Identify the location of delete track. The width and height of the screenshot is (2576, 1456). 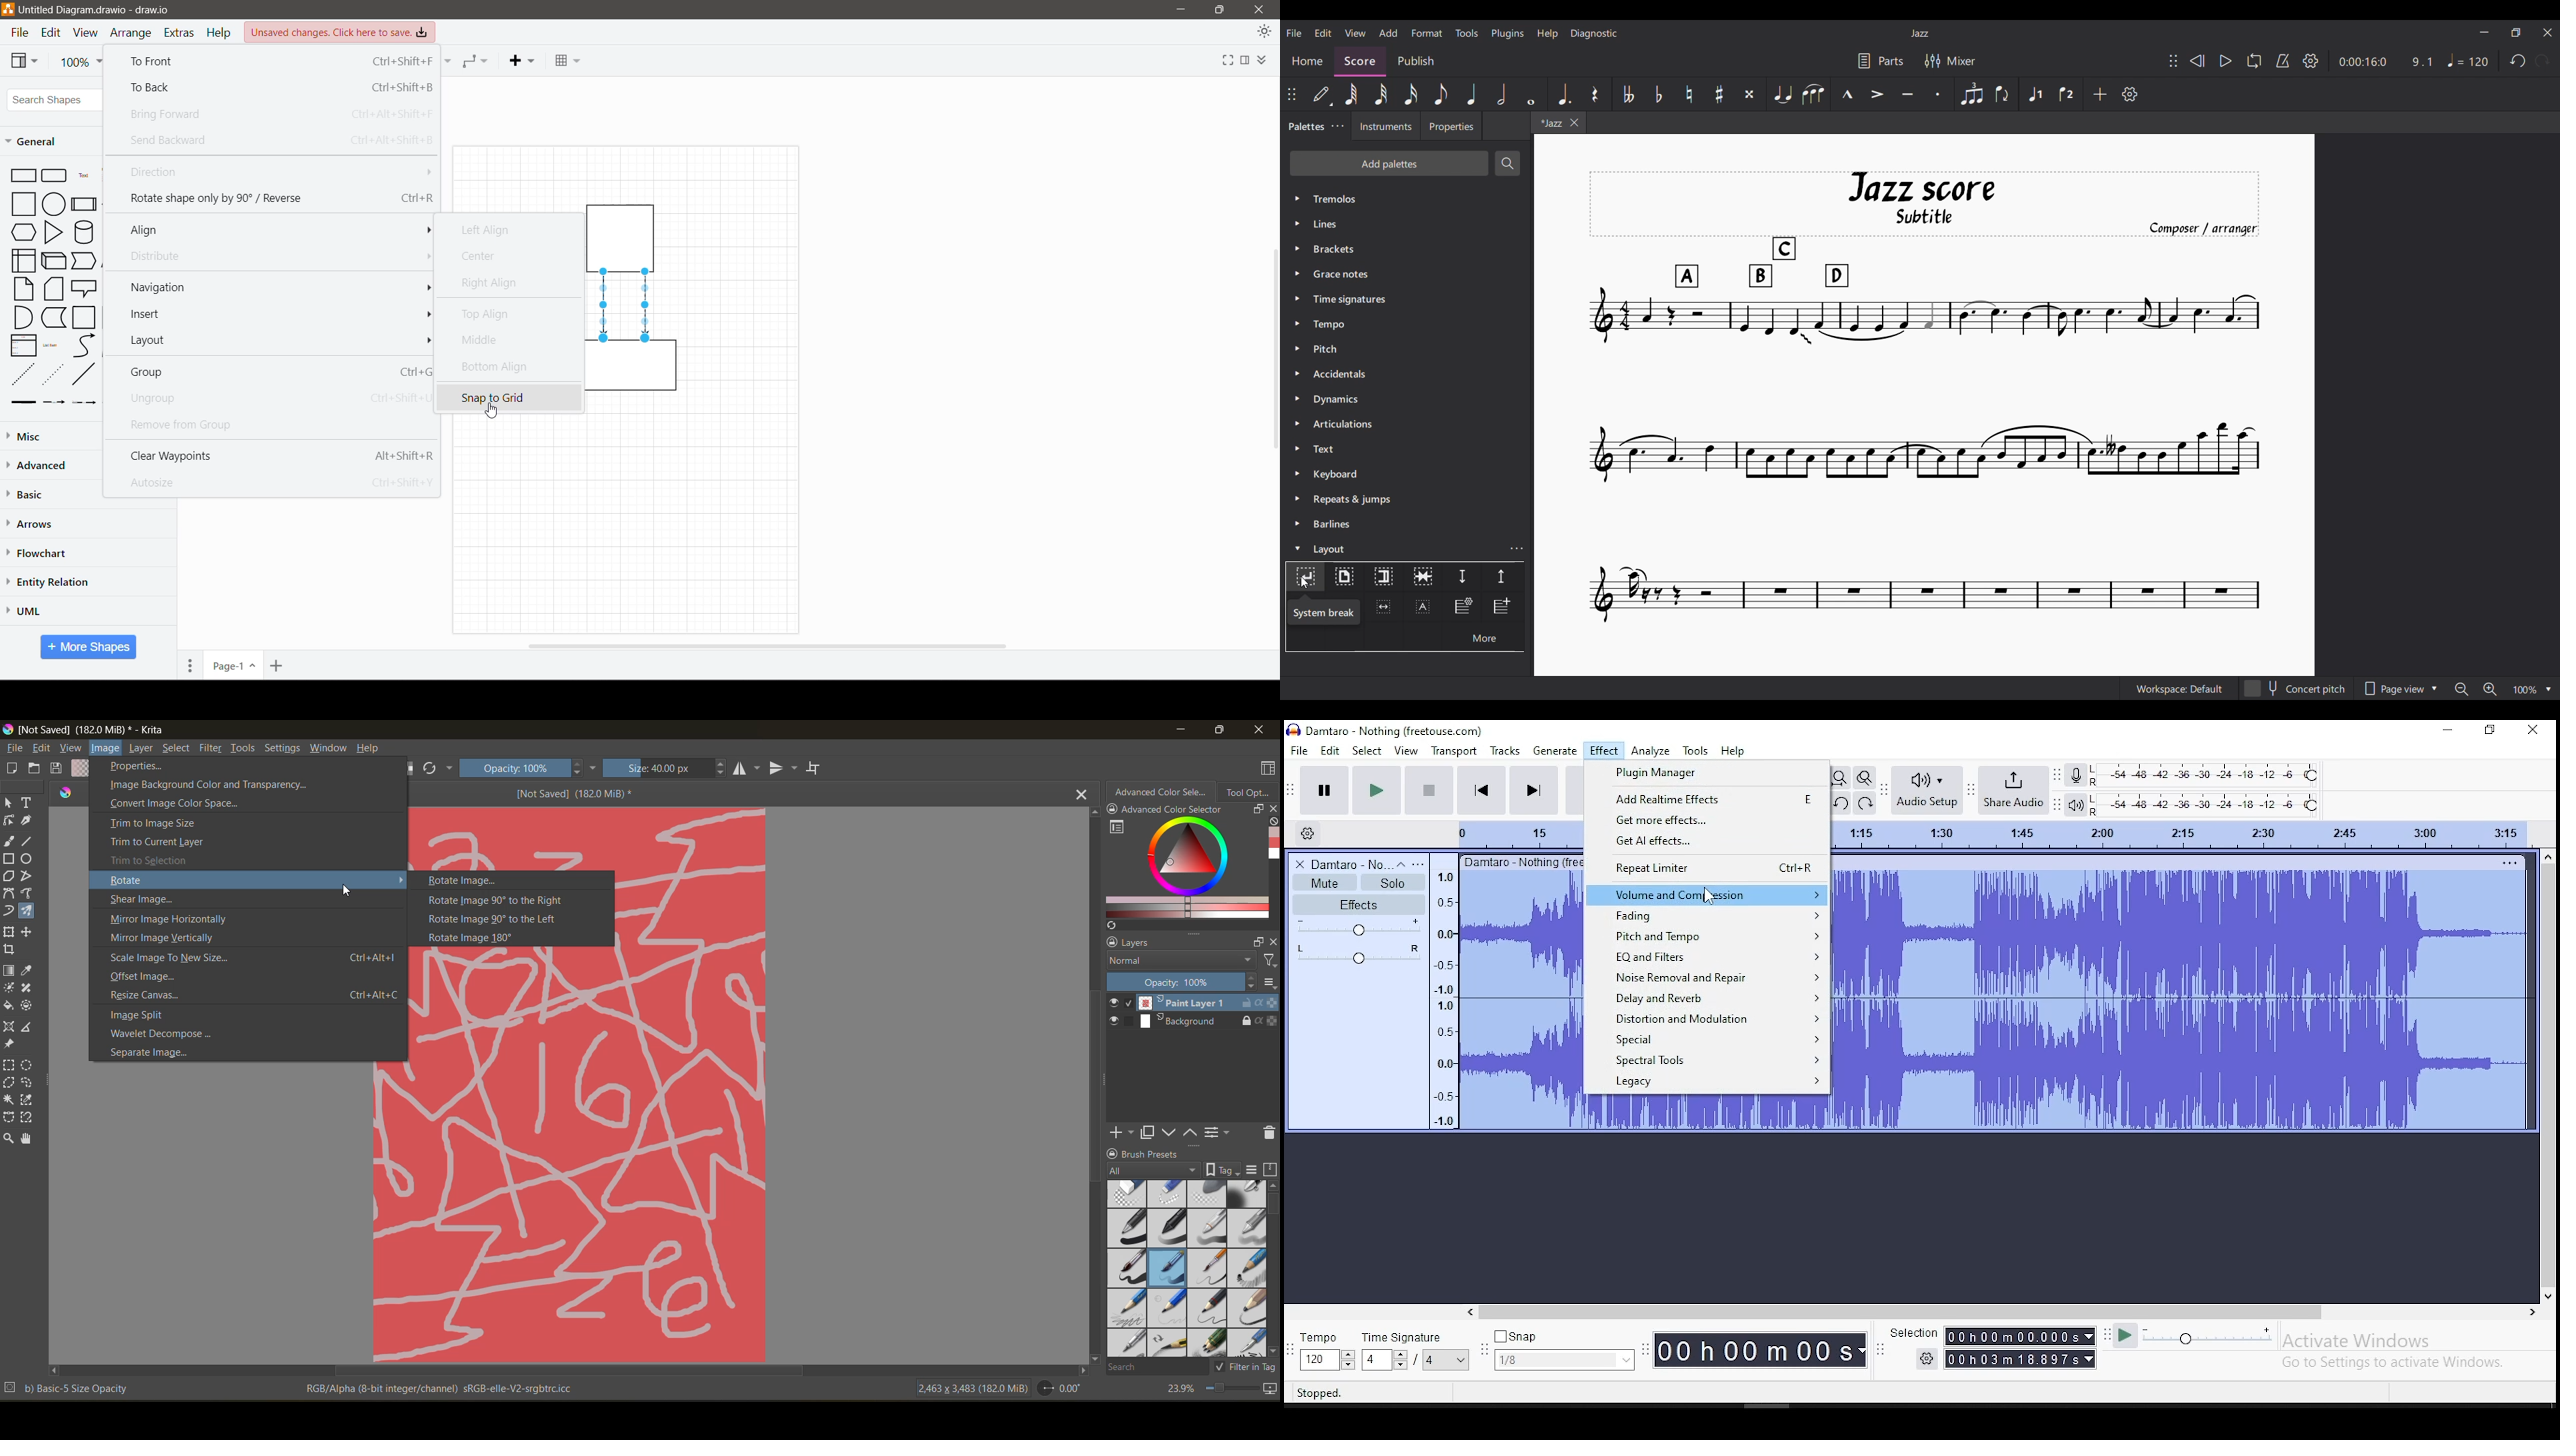
(1296, 864).